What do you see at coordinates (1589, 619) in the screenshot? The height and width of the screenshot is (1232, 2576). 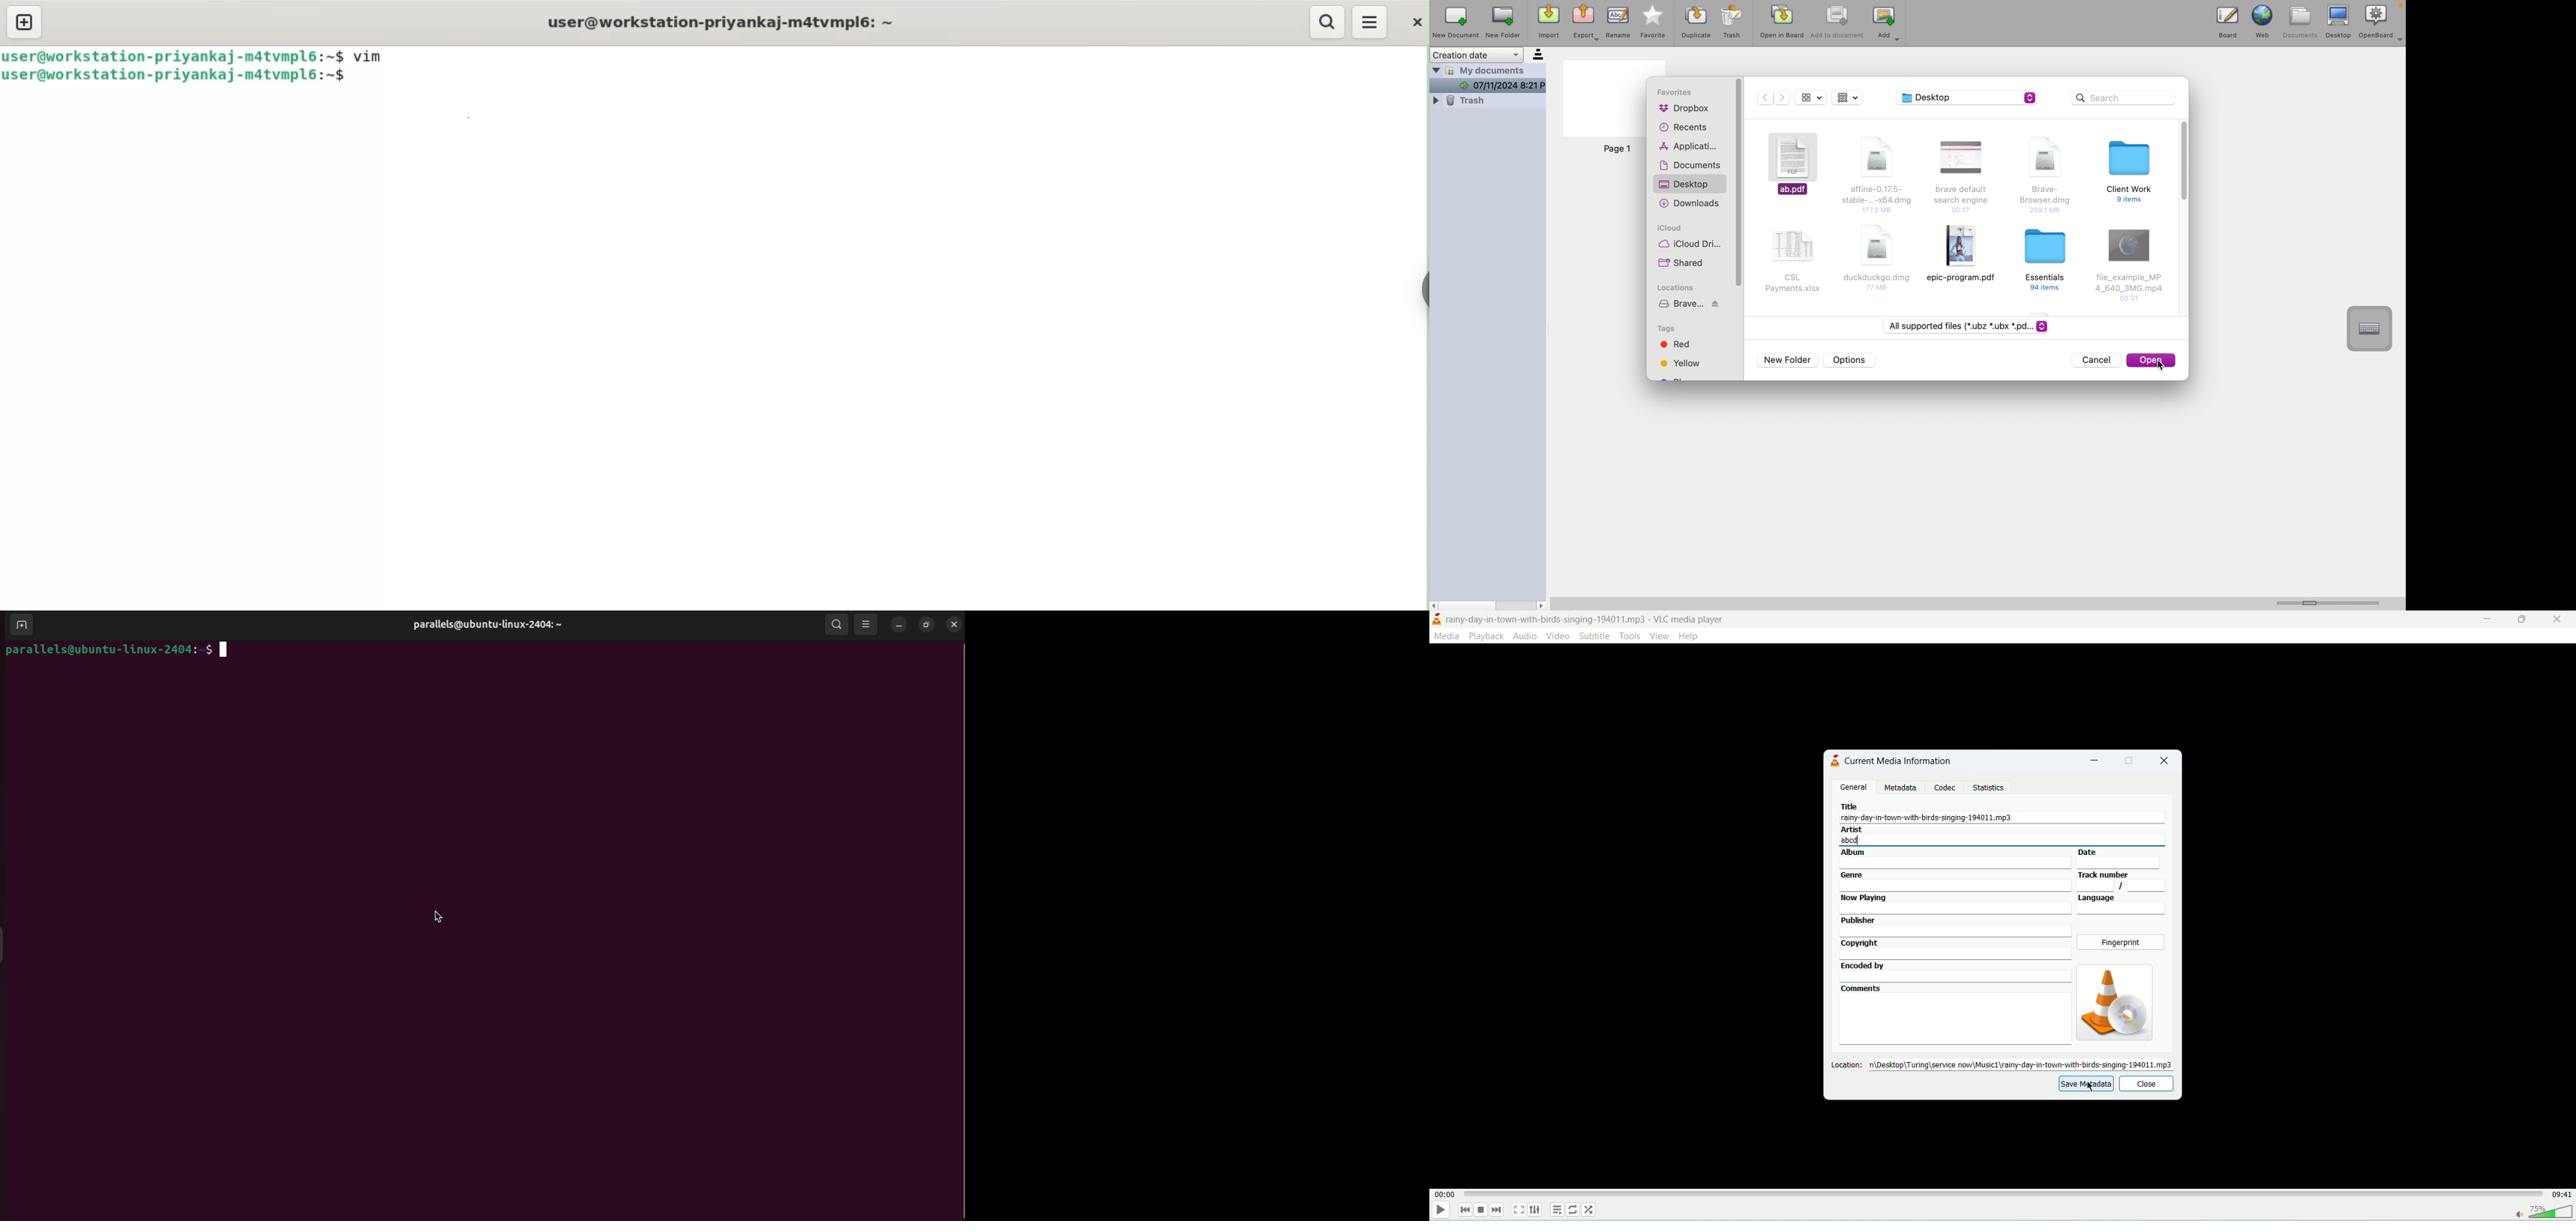 I see `title` at bounding box center [1589, 619].